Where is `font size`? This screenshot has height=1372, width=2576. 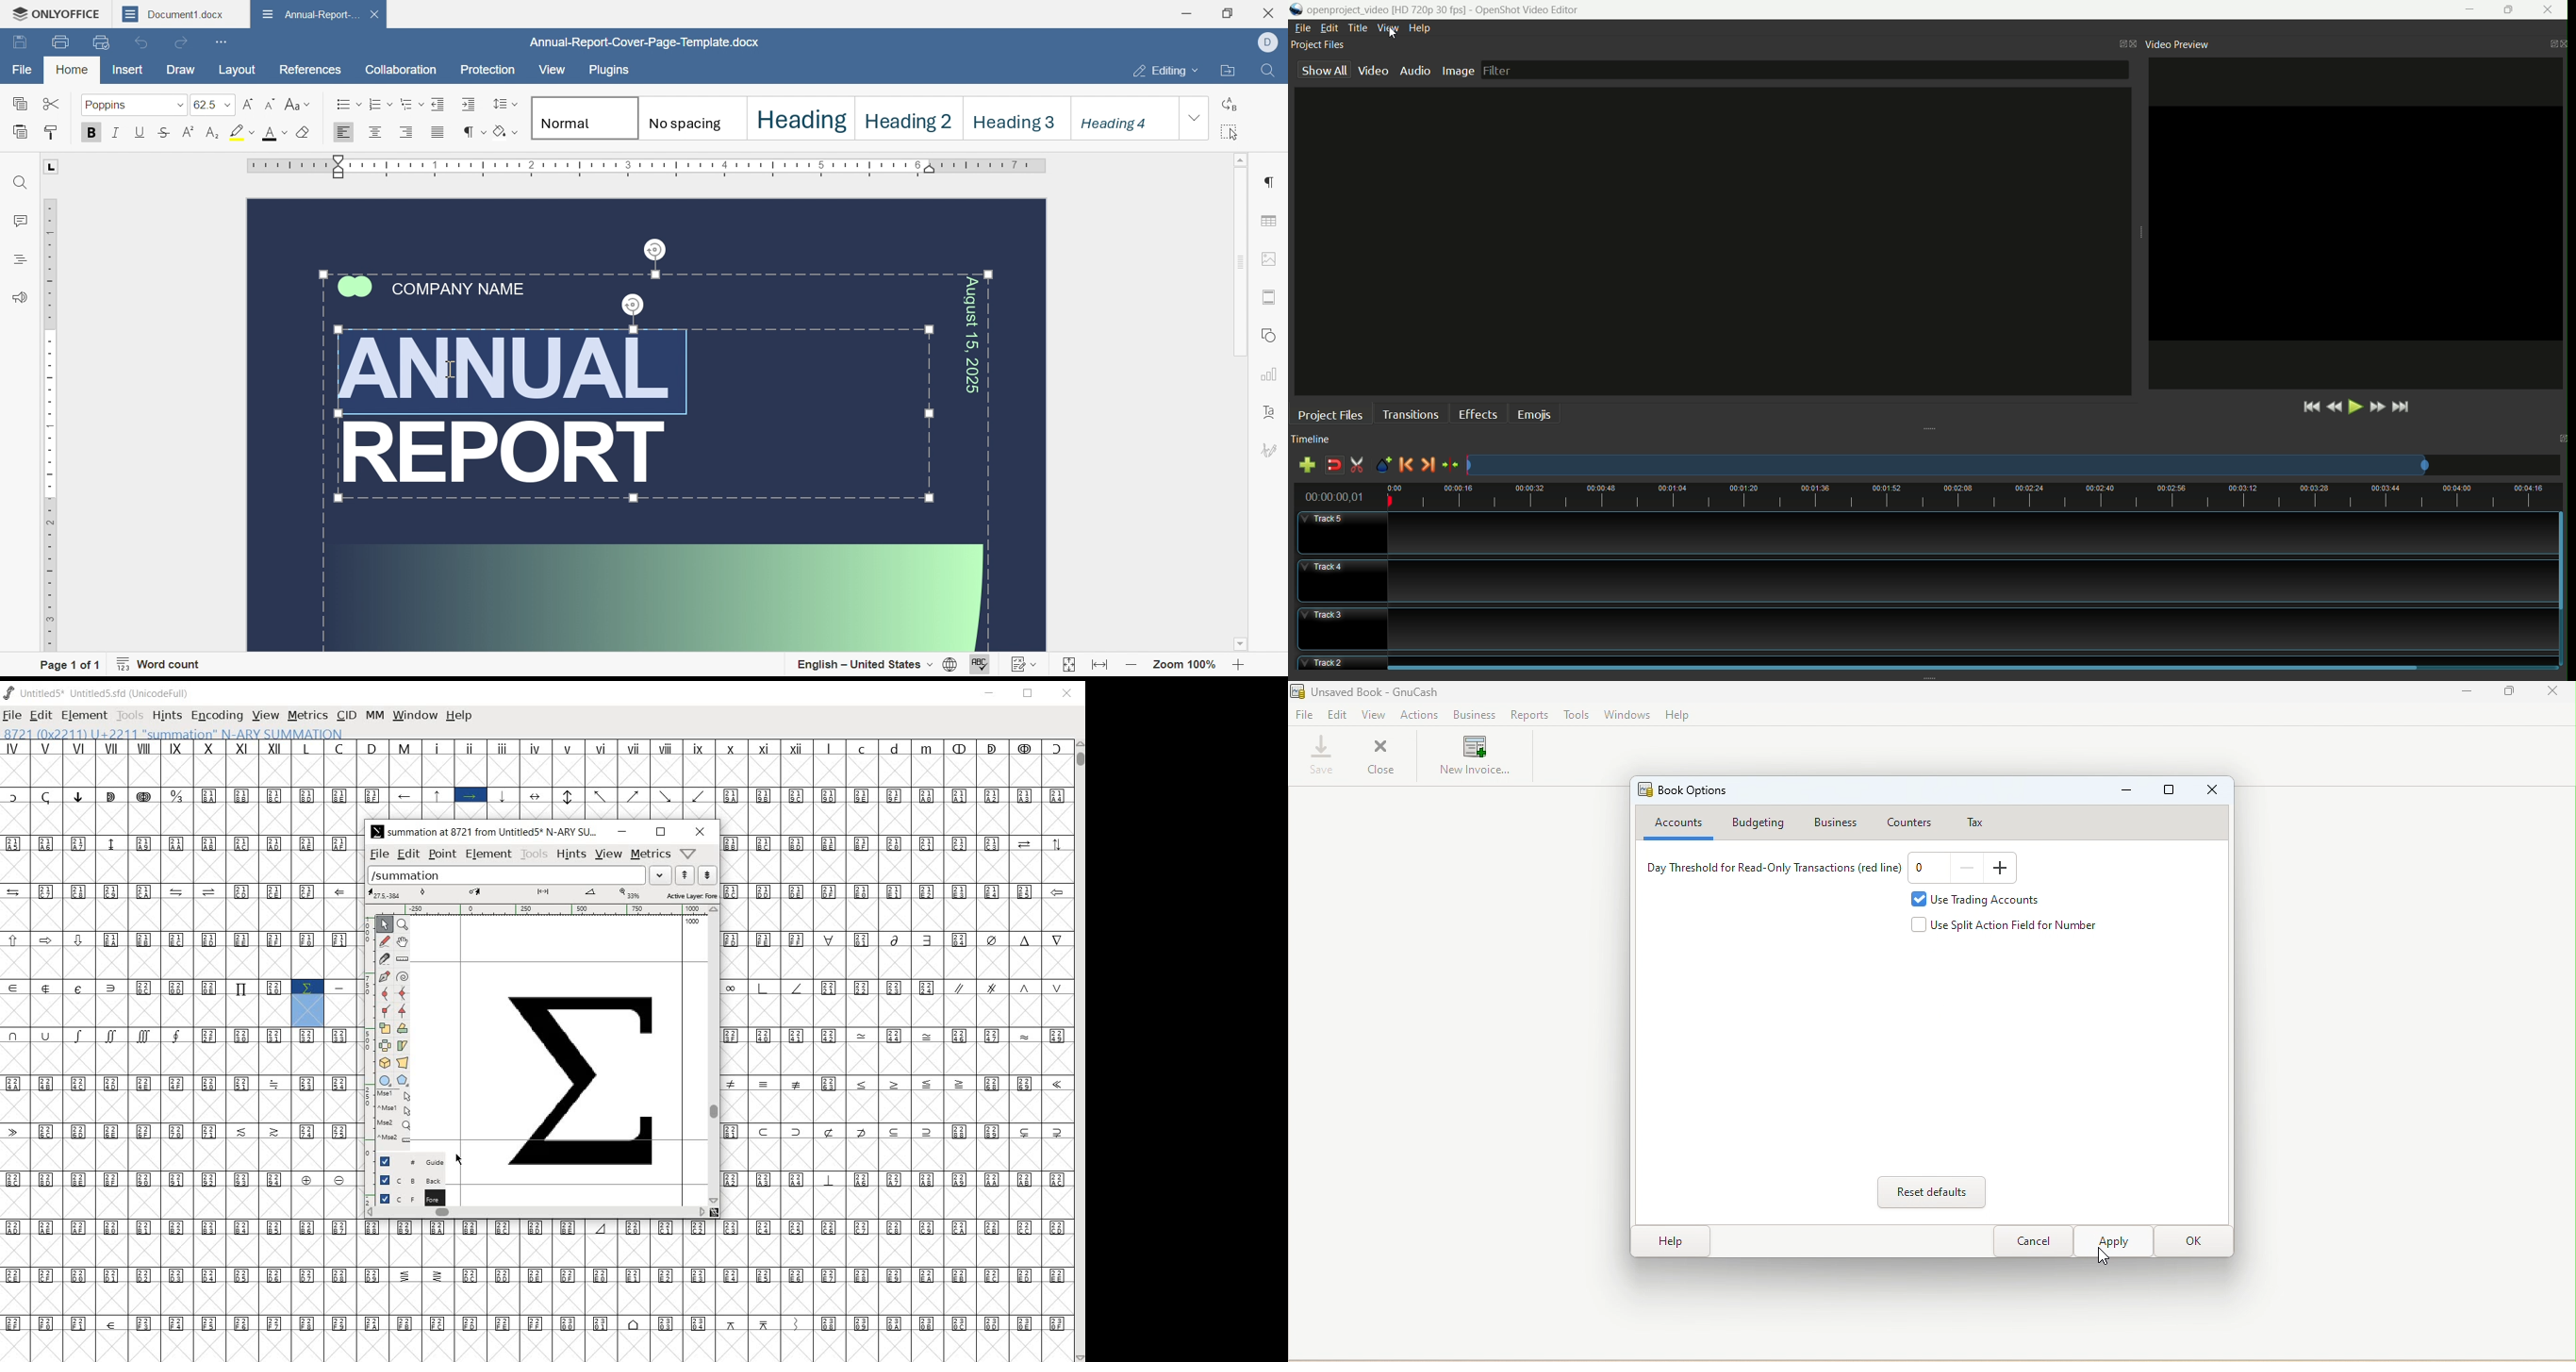 font size is located at coordinates (215, 105).